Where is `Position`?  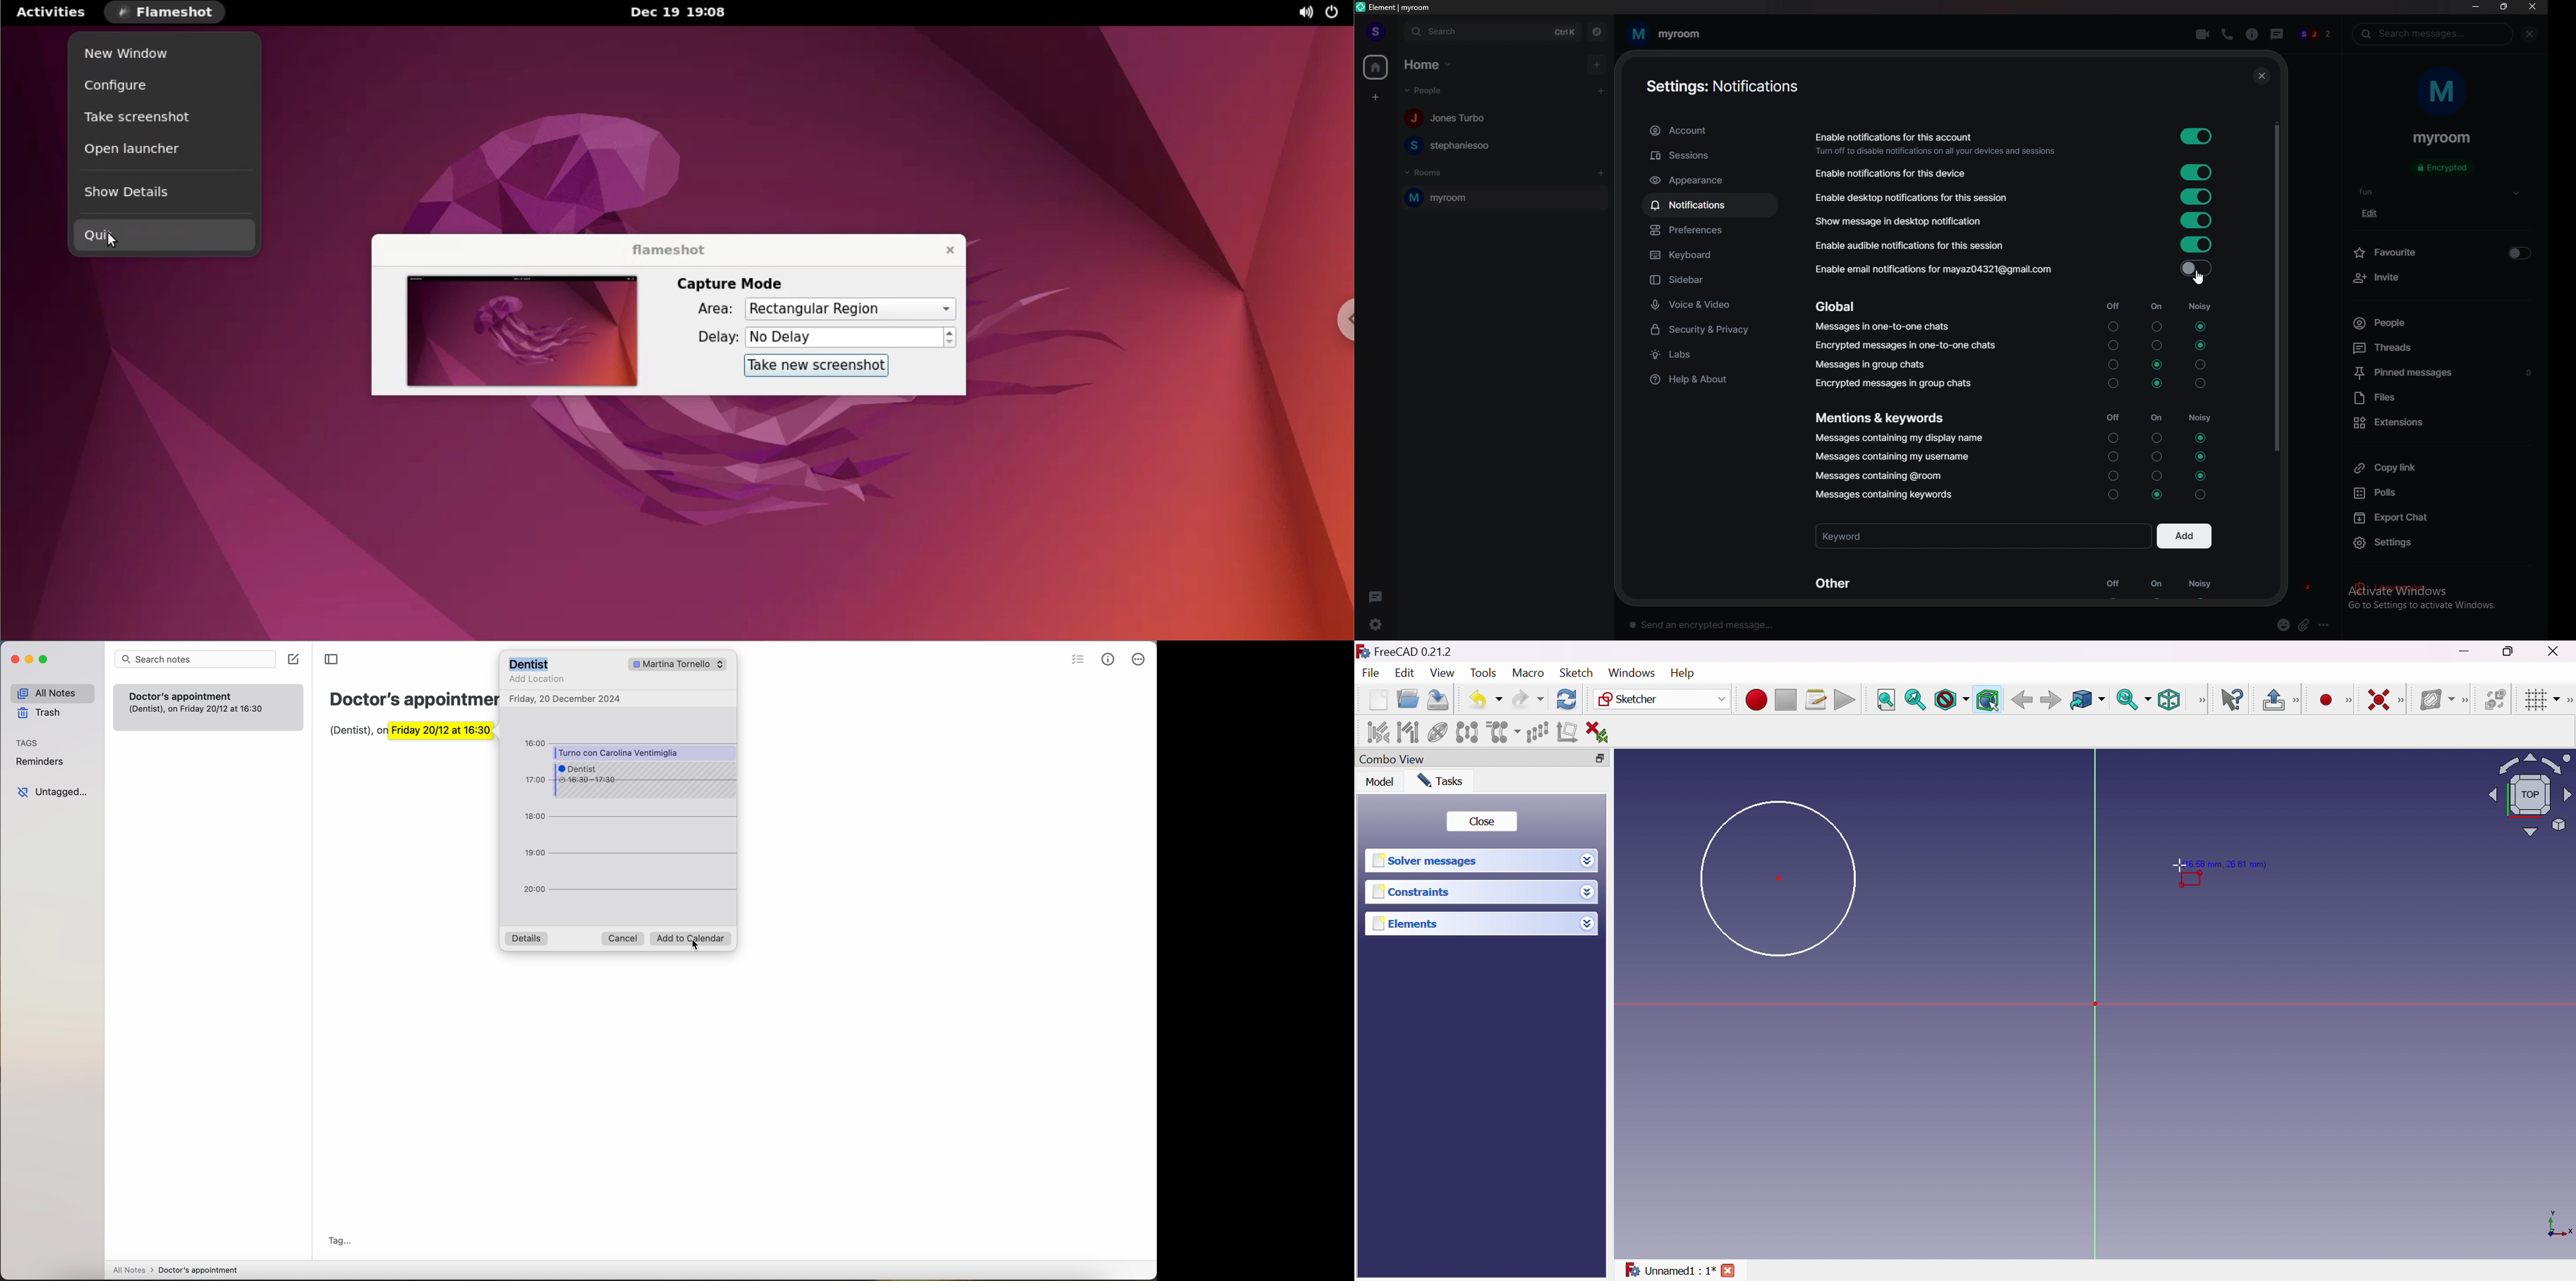 Position is located at coordinates (2226, 863).